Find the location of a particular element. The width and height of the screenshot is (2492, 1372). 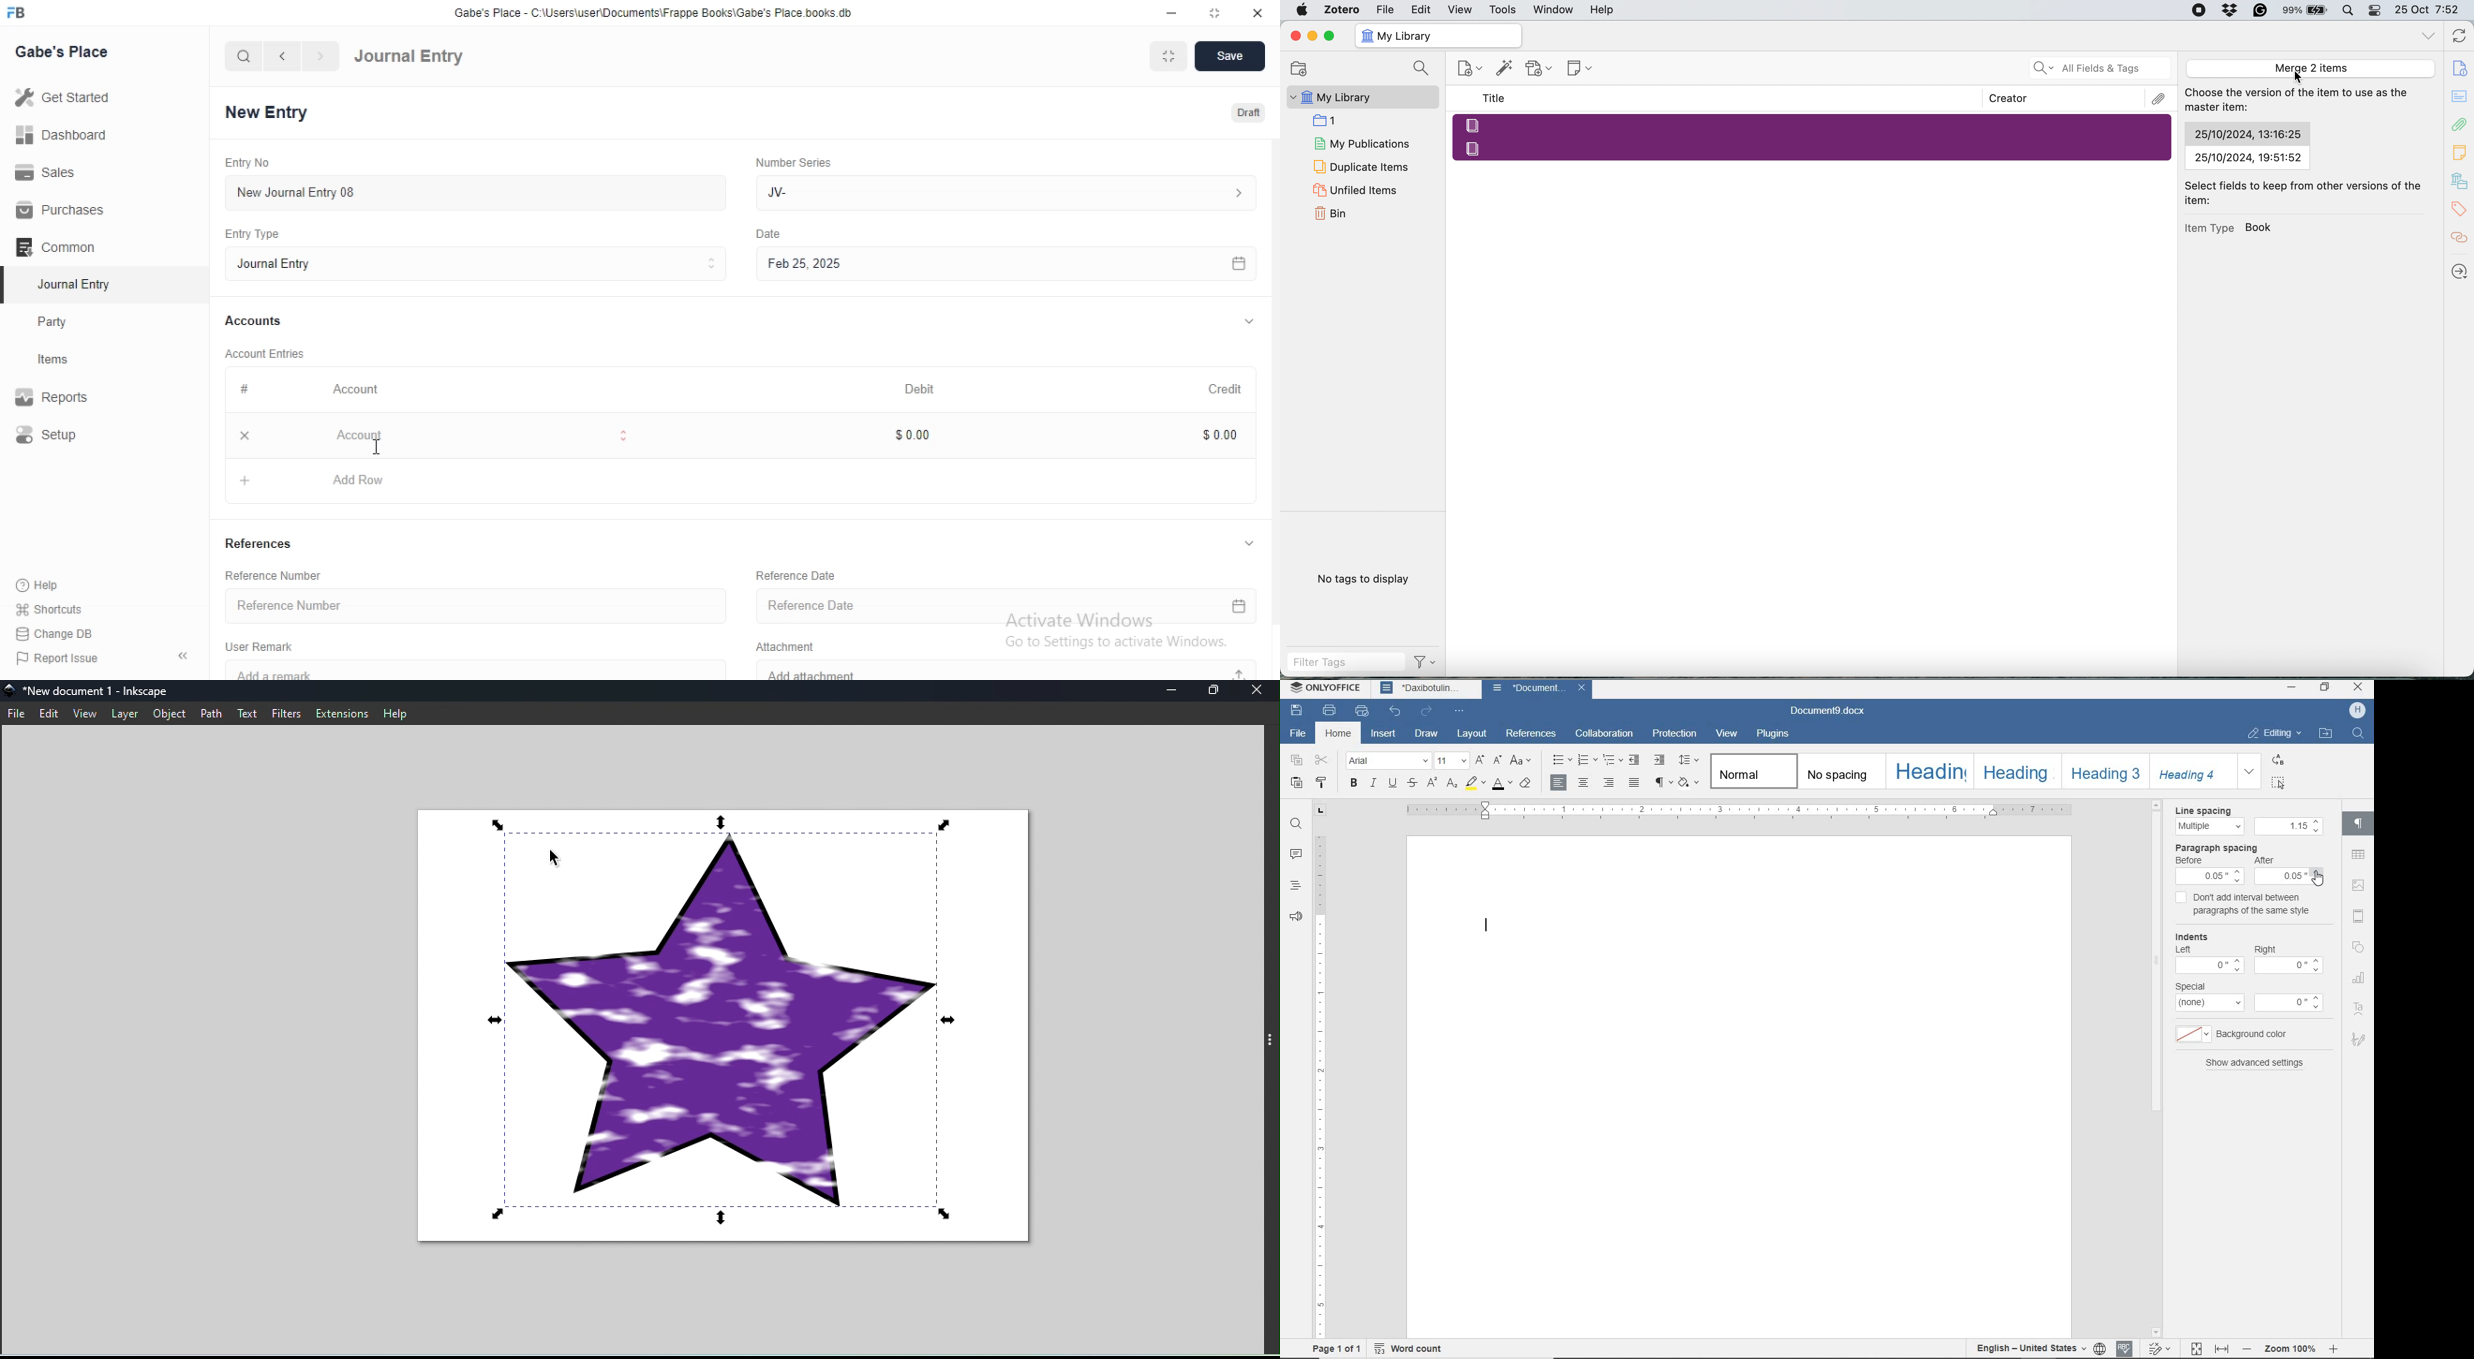

comments is located at coordinates (1296, 855).